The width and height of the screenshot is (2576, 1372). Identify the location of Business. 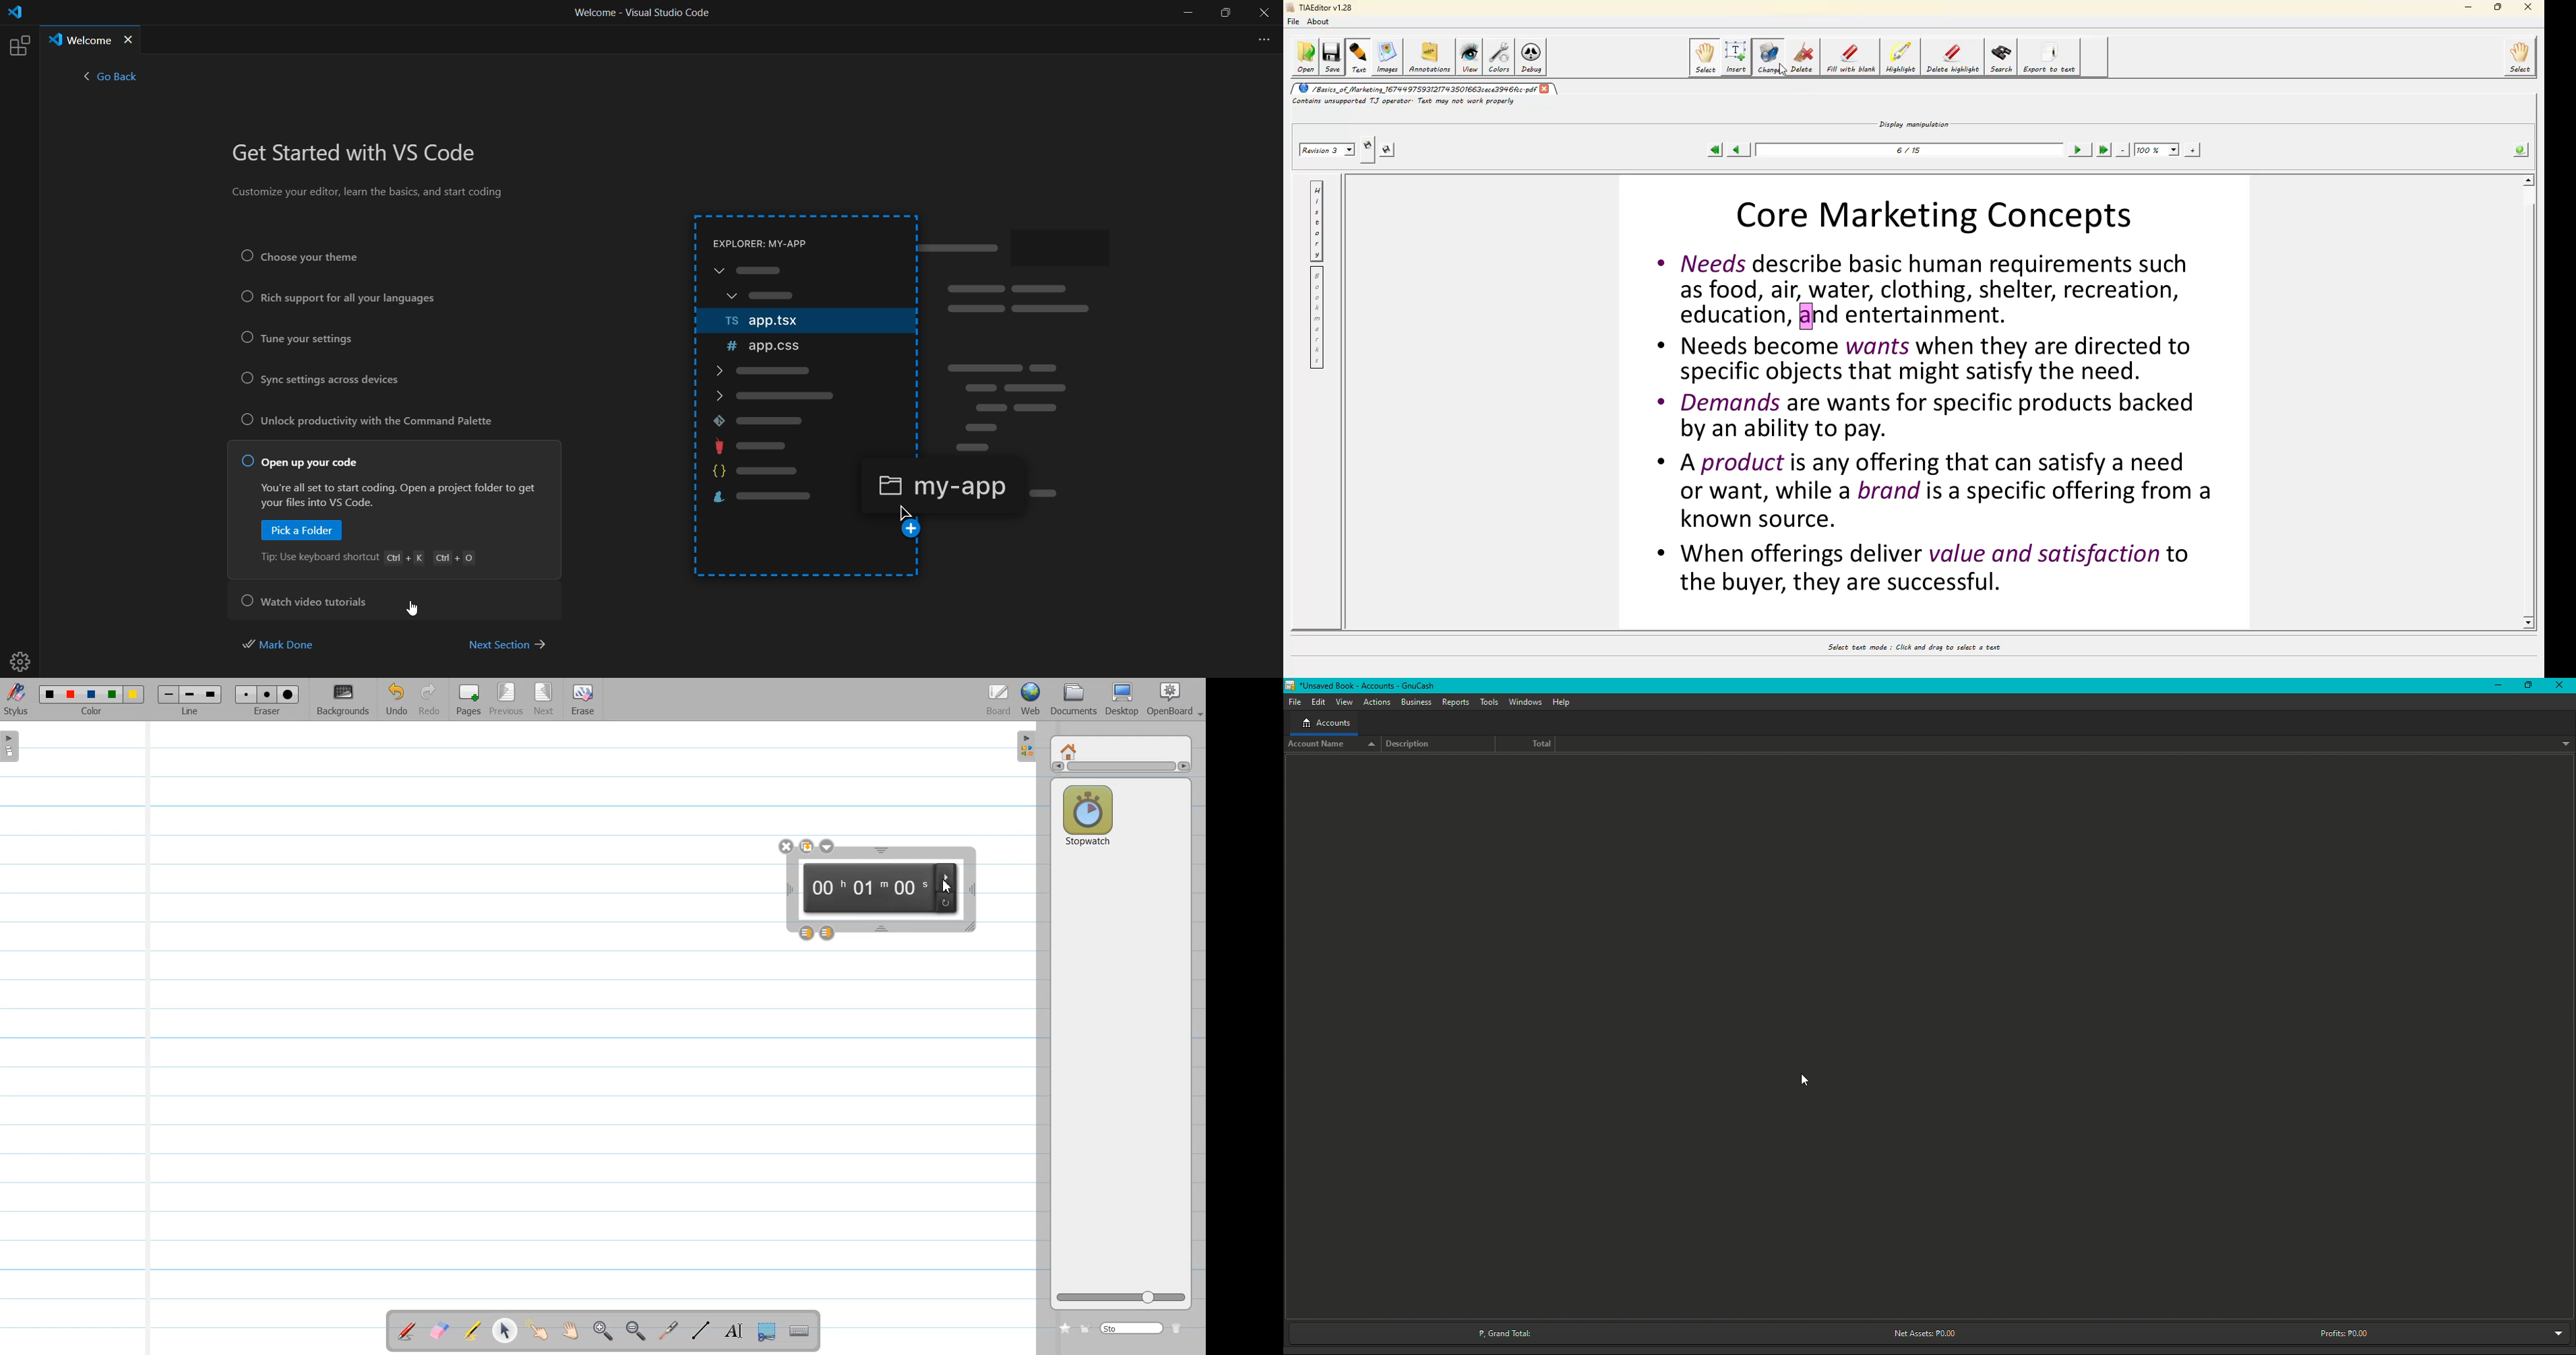
(1417, 701).